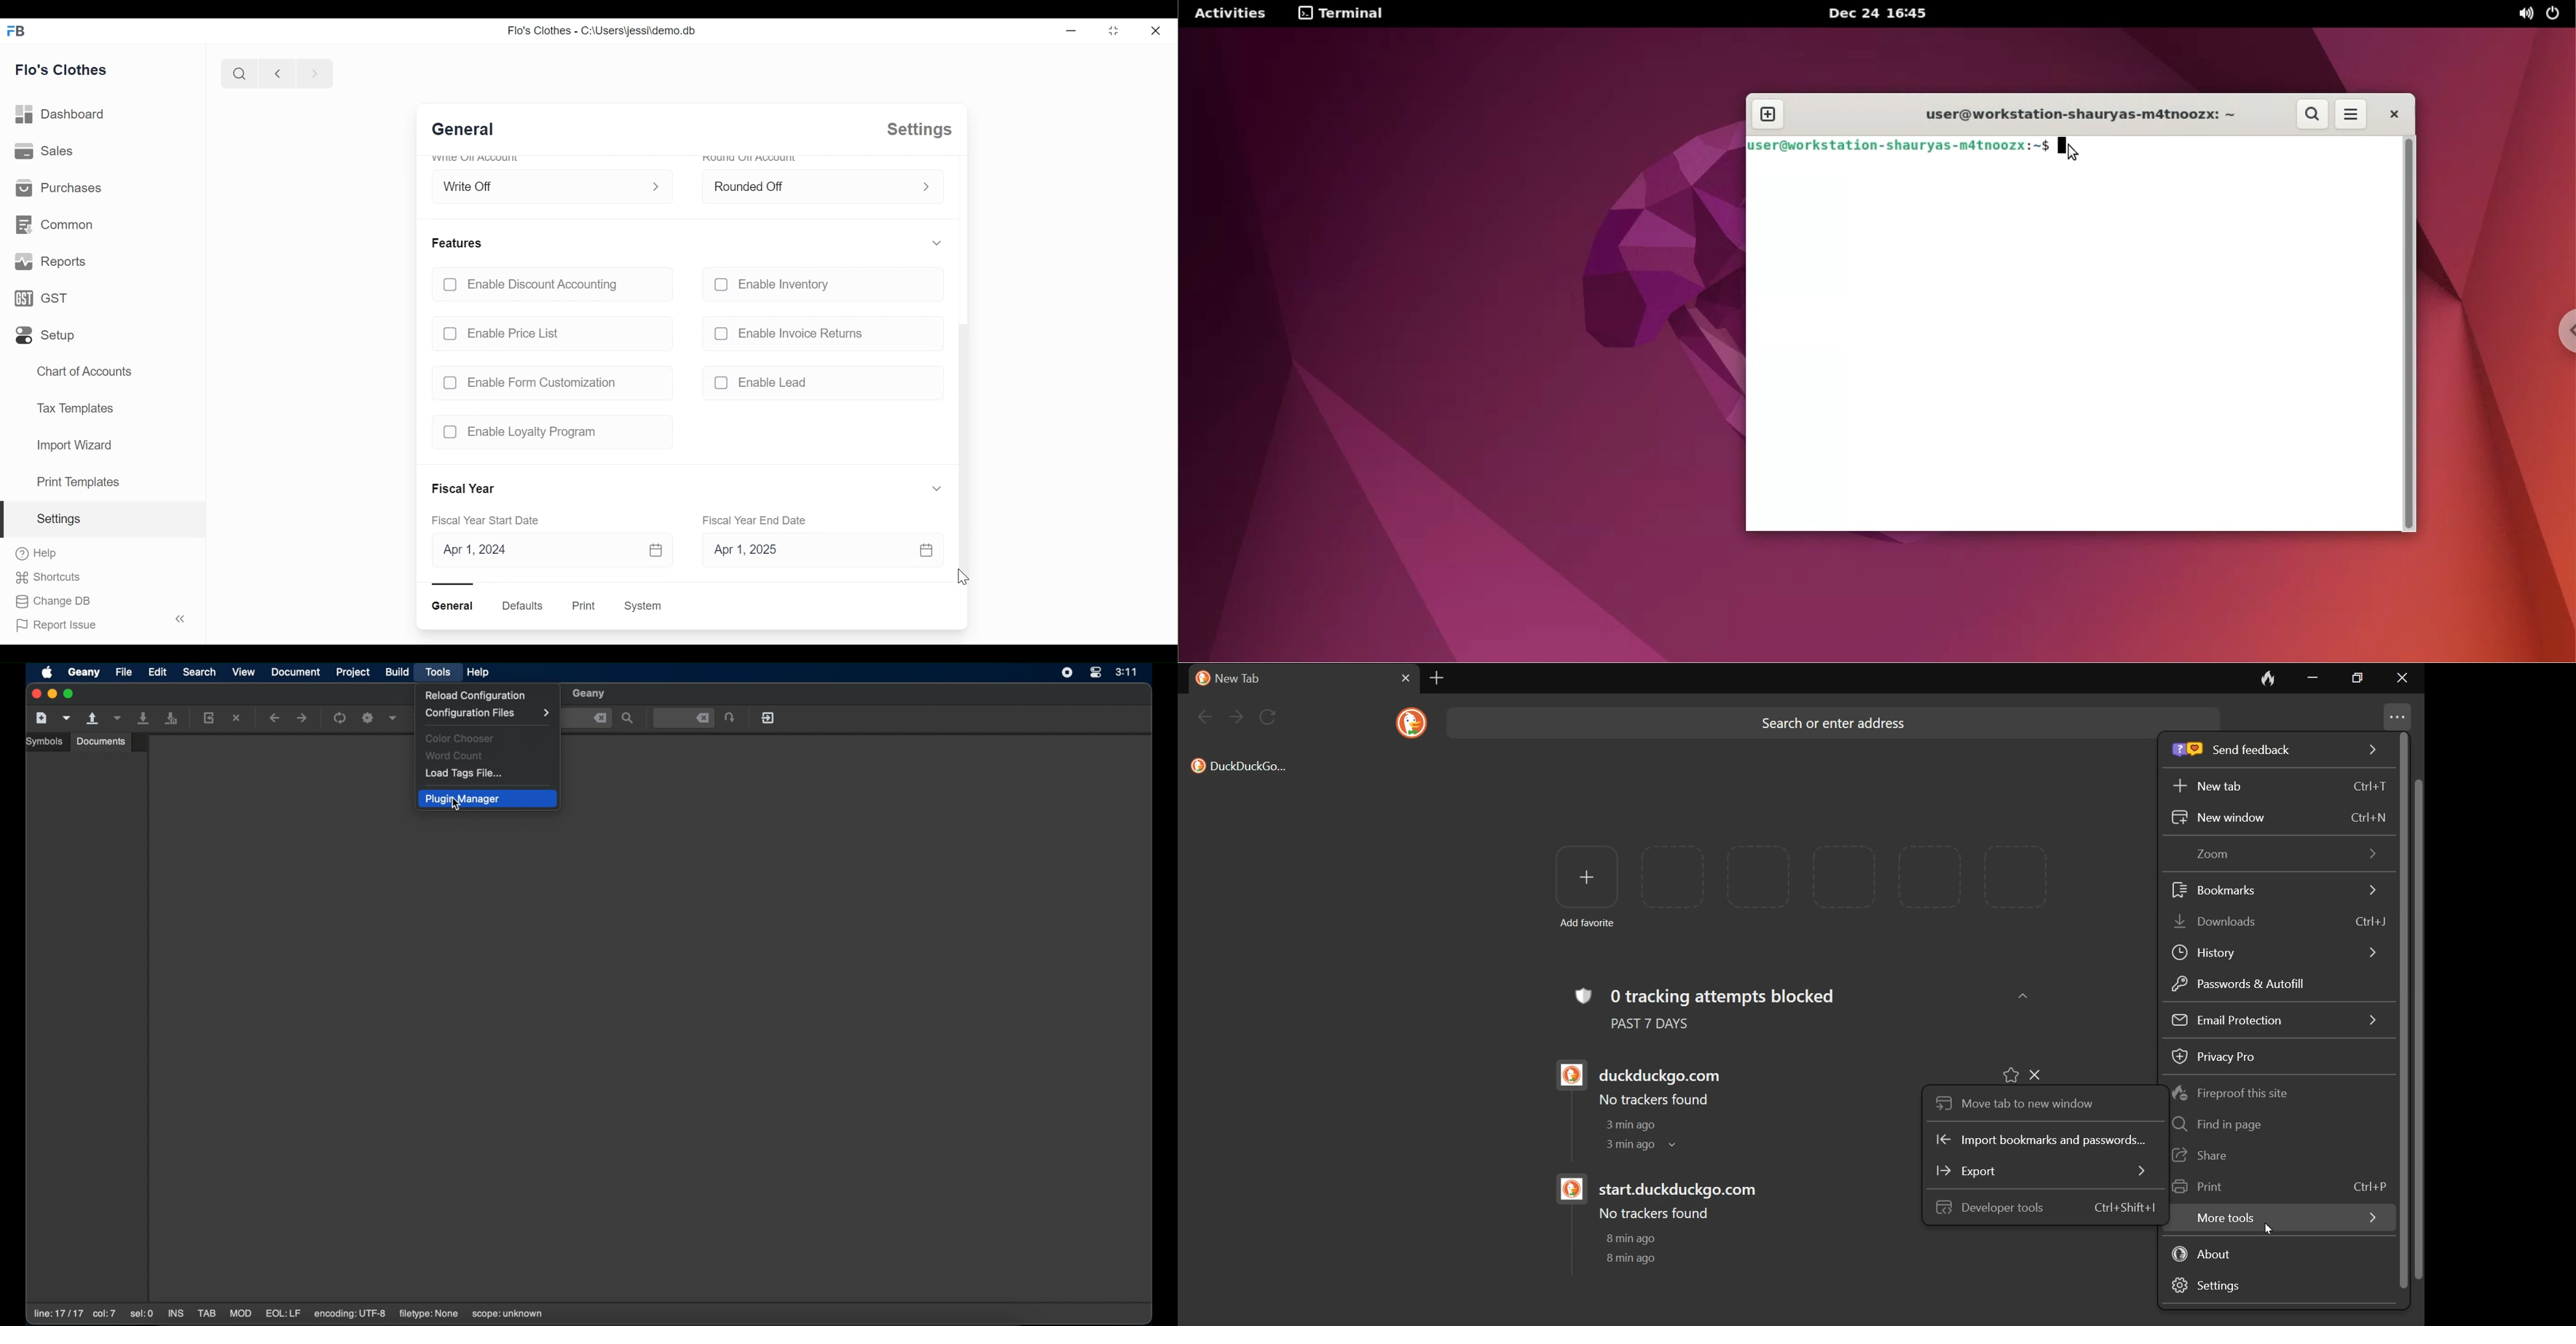  I want to click on unchecked Enable Lead, so click(819, 385).